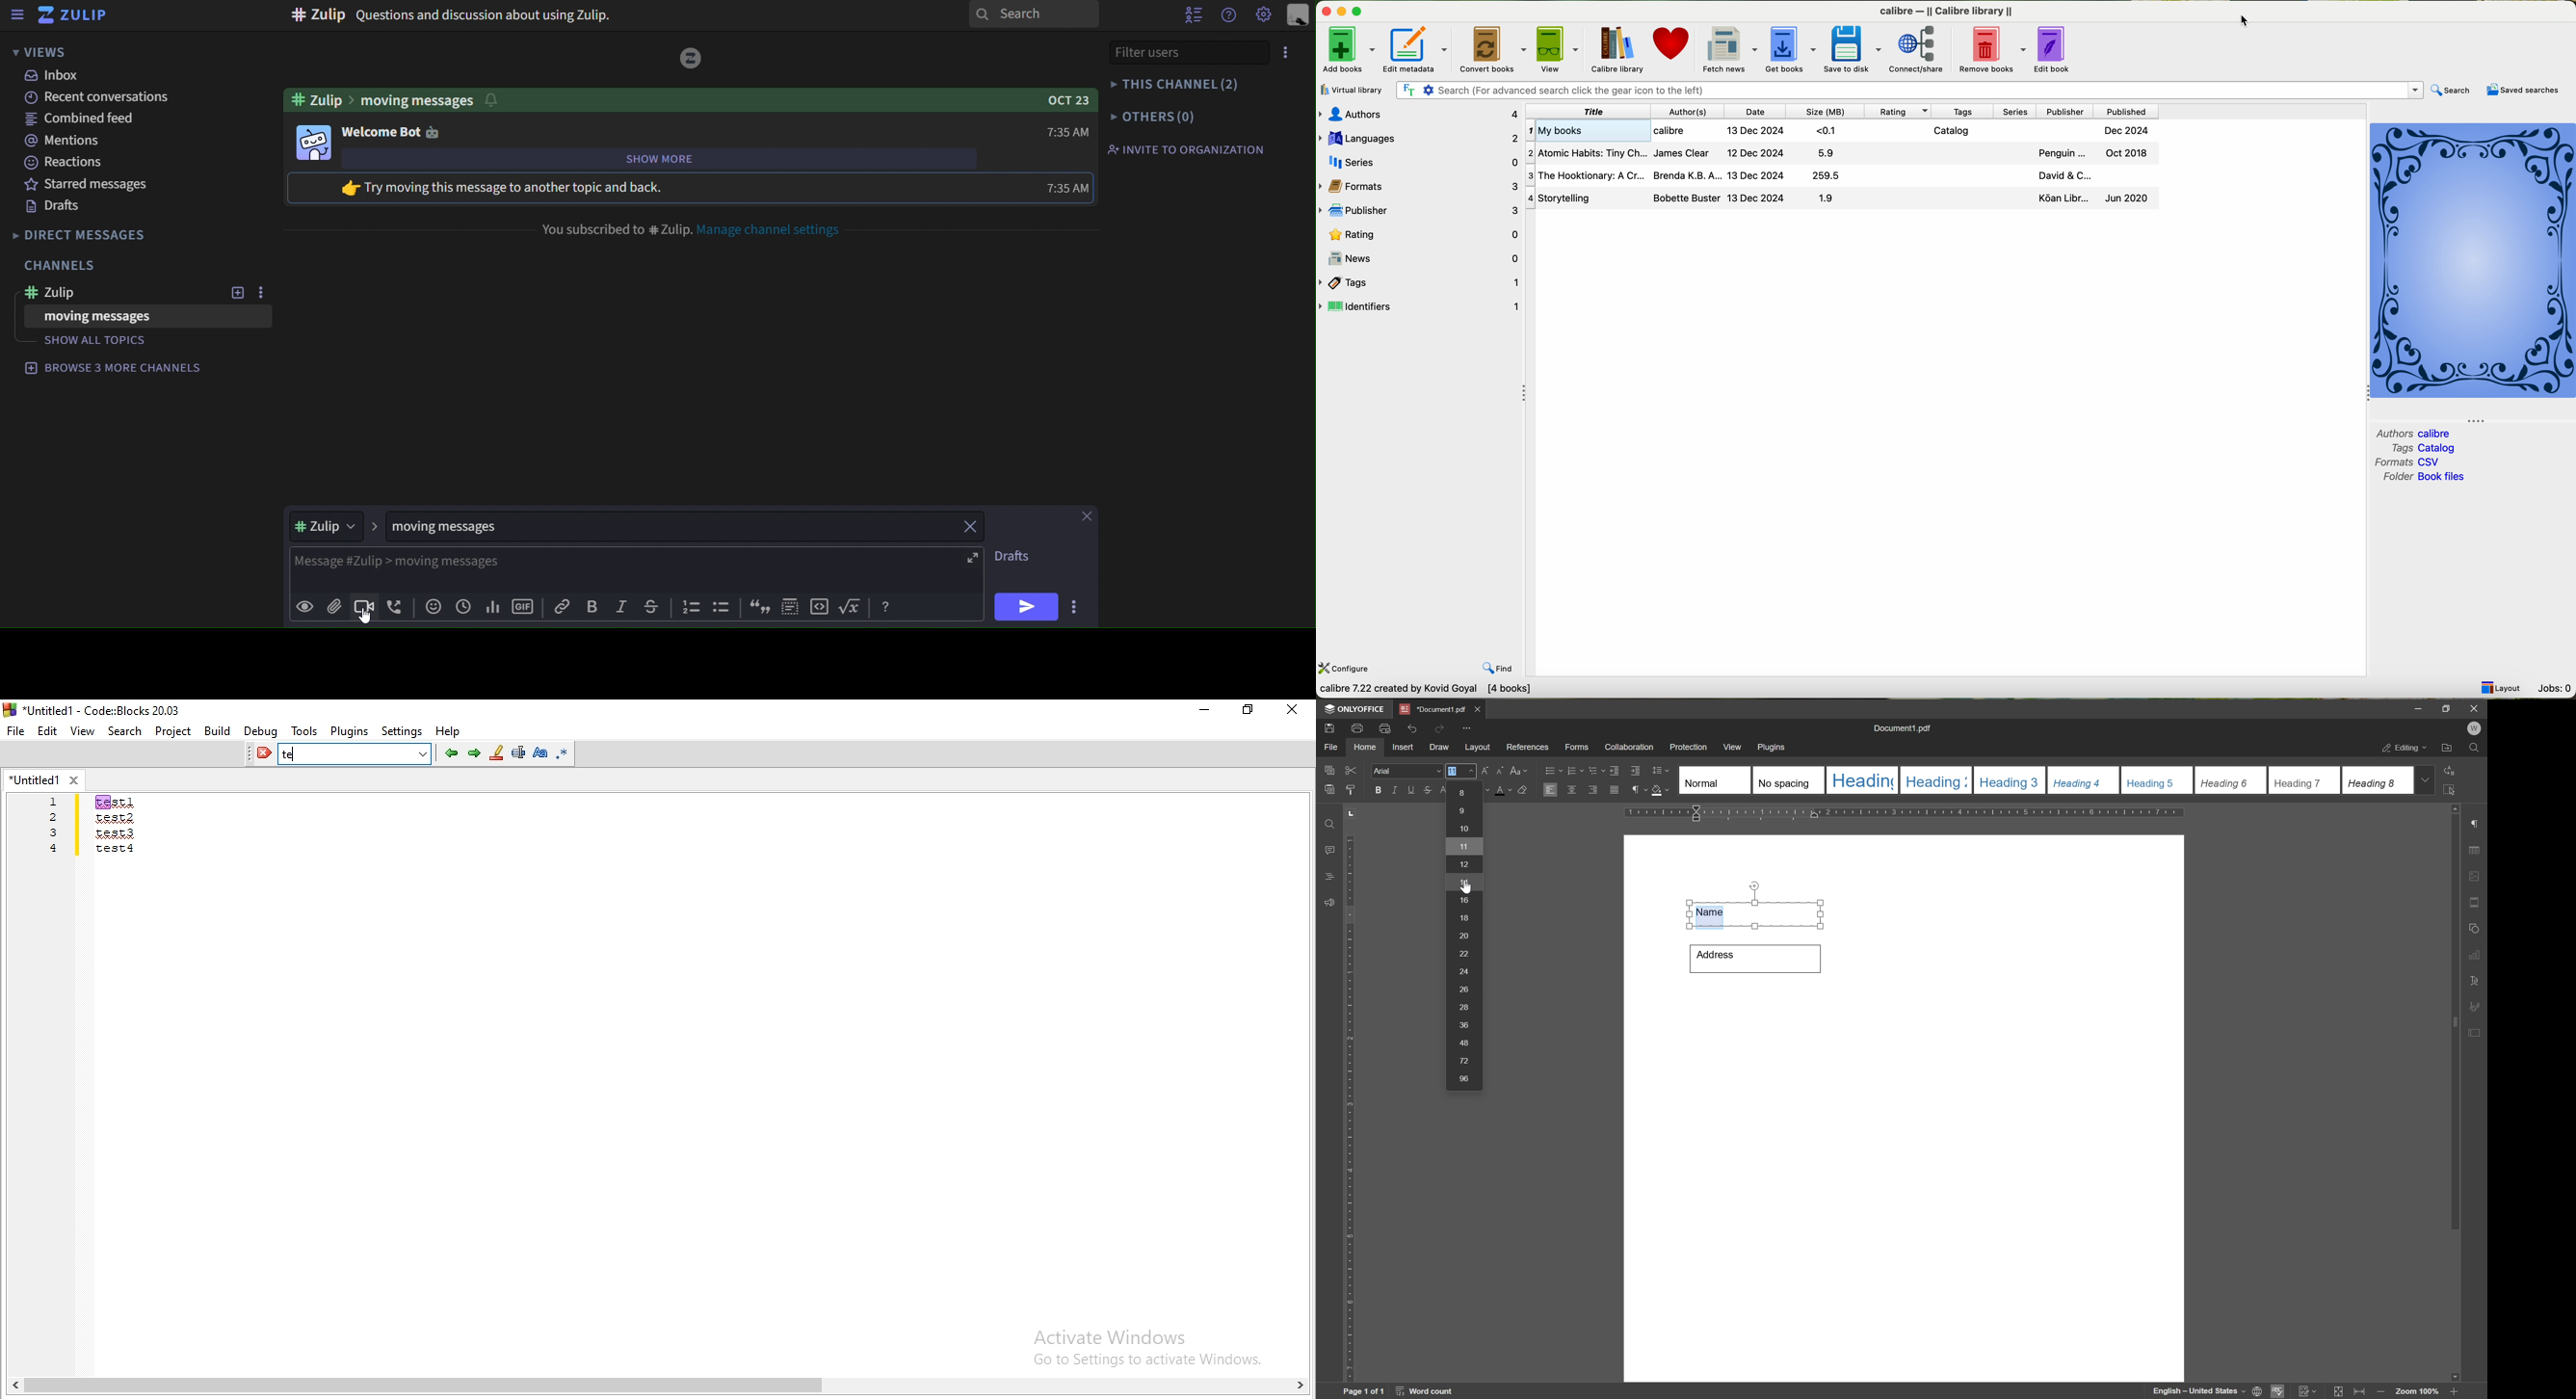 This screenshot has width=2576, height=1400. I want to click on bot image, so click(313, 141).